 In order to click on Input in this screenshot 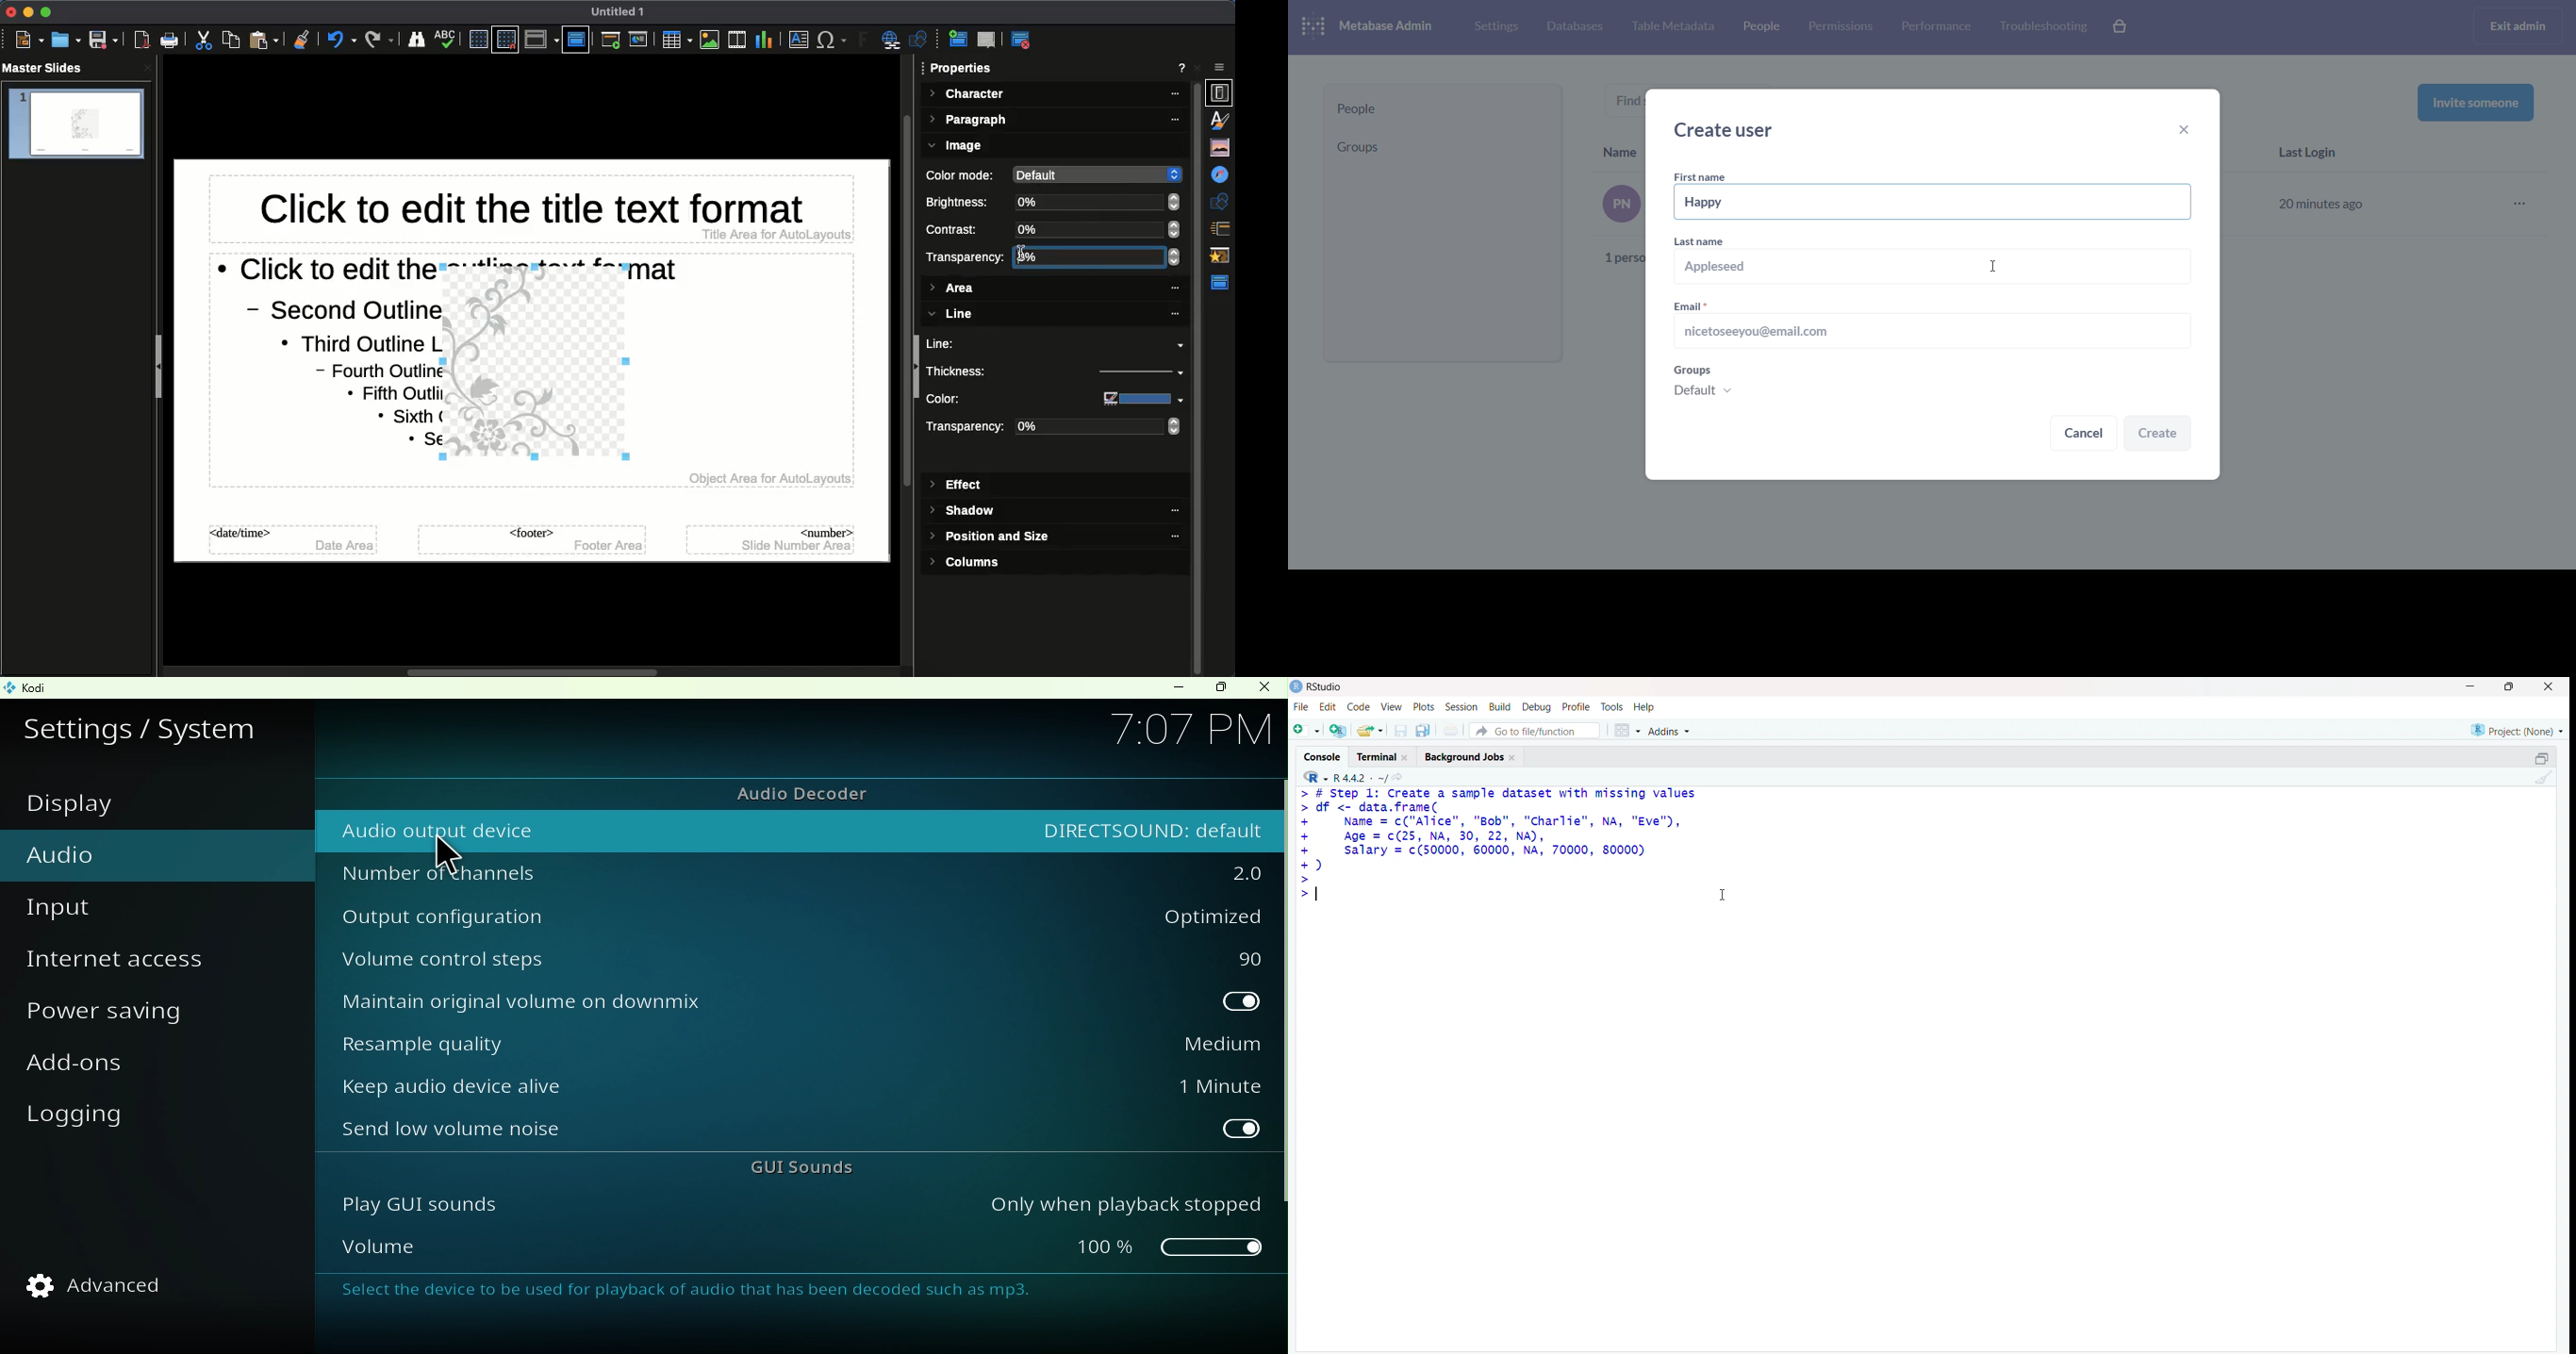, I will do `click(64, 907)`.